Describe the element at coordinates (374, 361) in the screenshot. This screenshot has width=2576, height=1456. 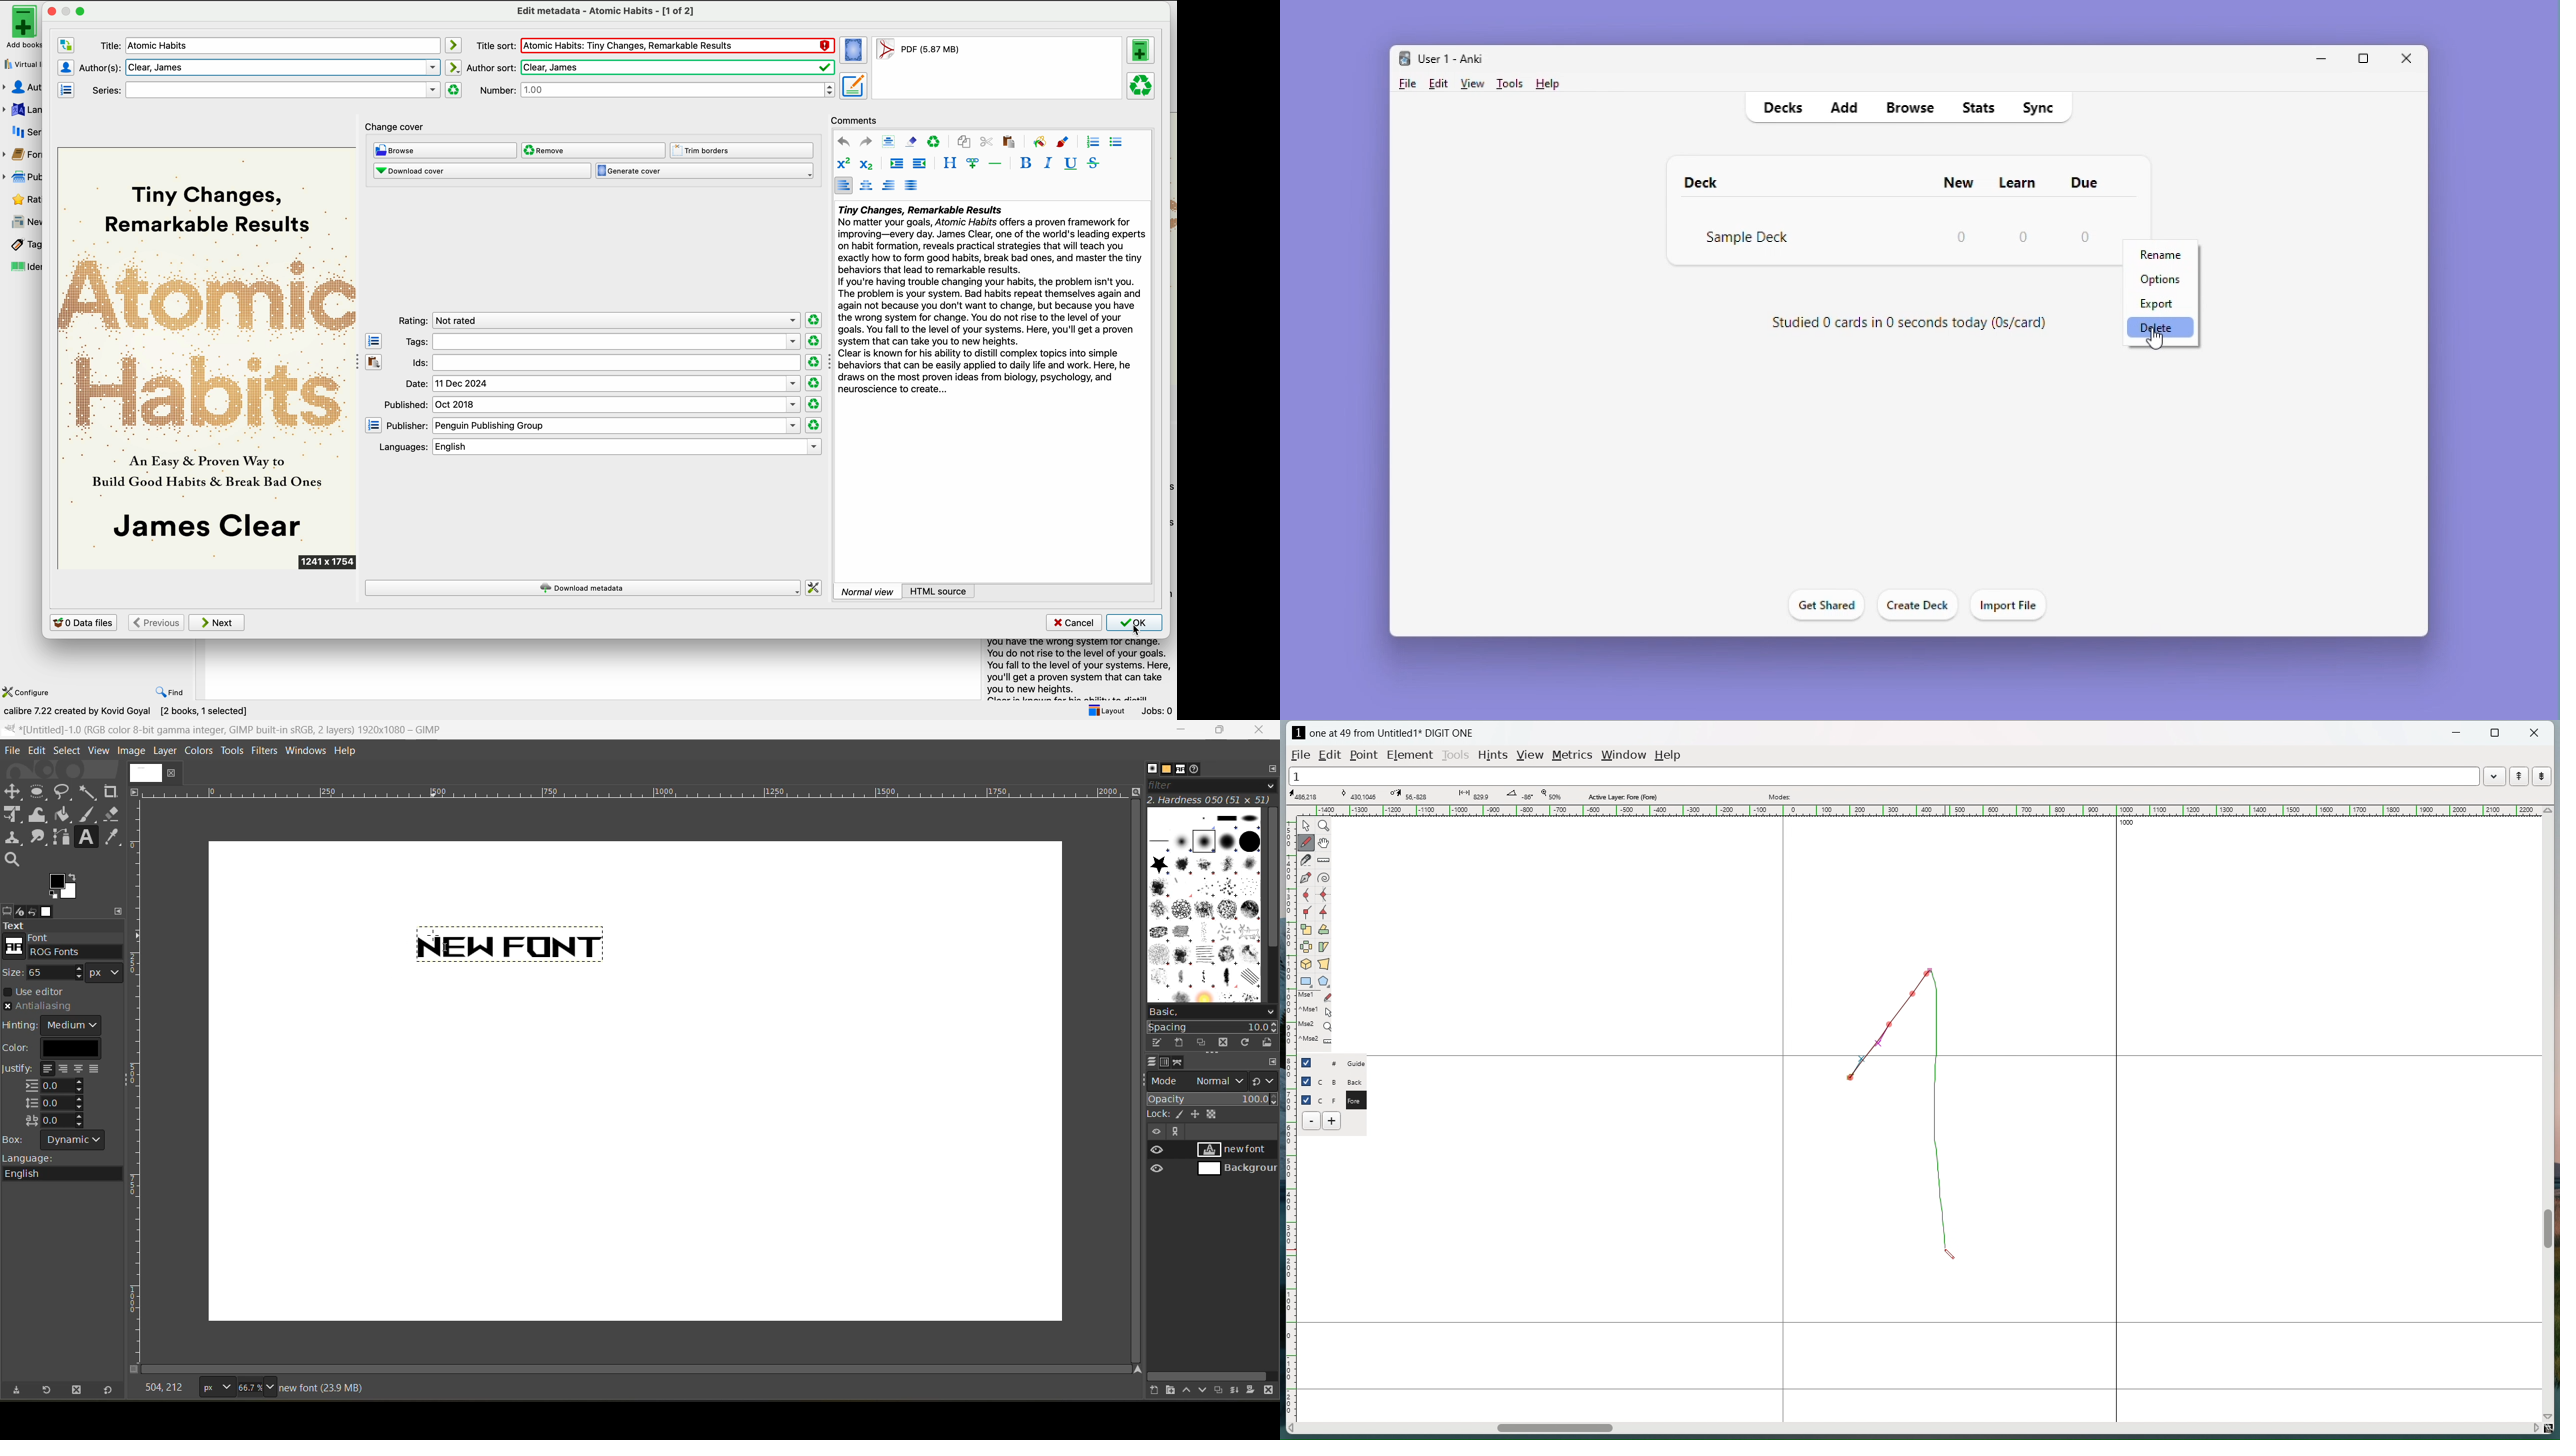
I see `paste the contents of the clipboard` at that location.